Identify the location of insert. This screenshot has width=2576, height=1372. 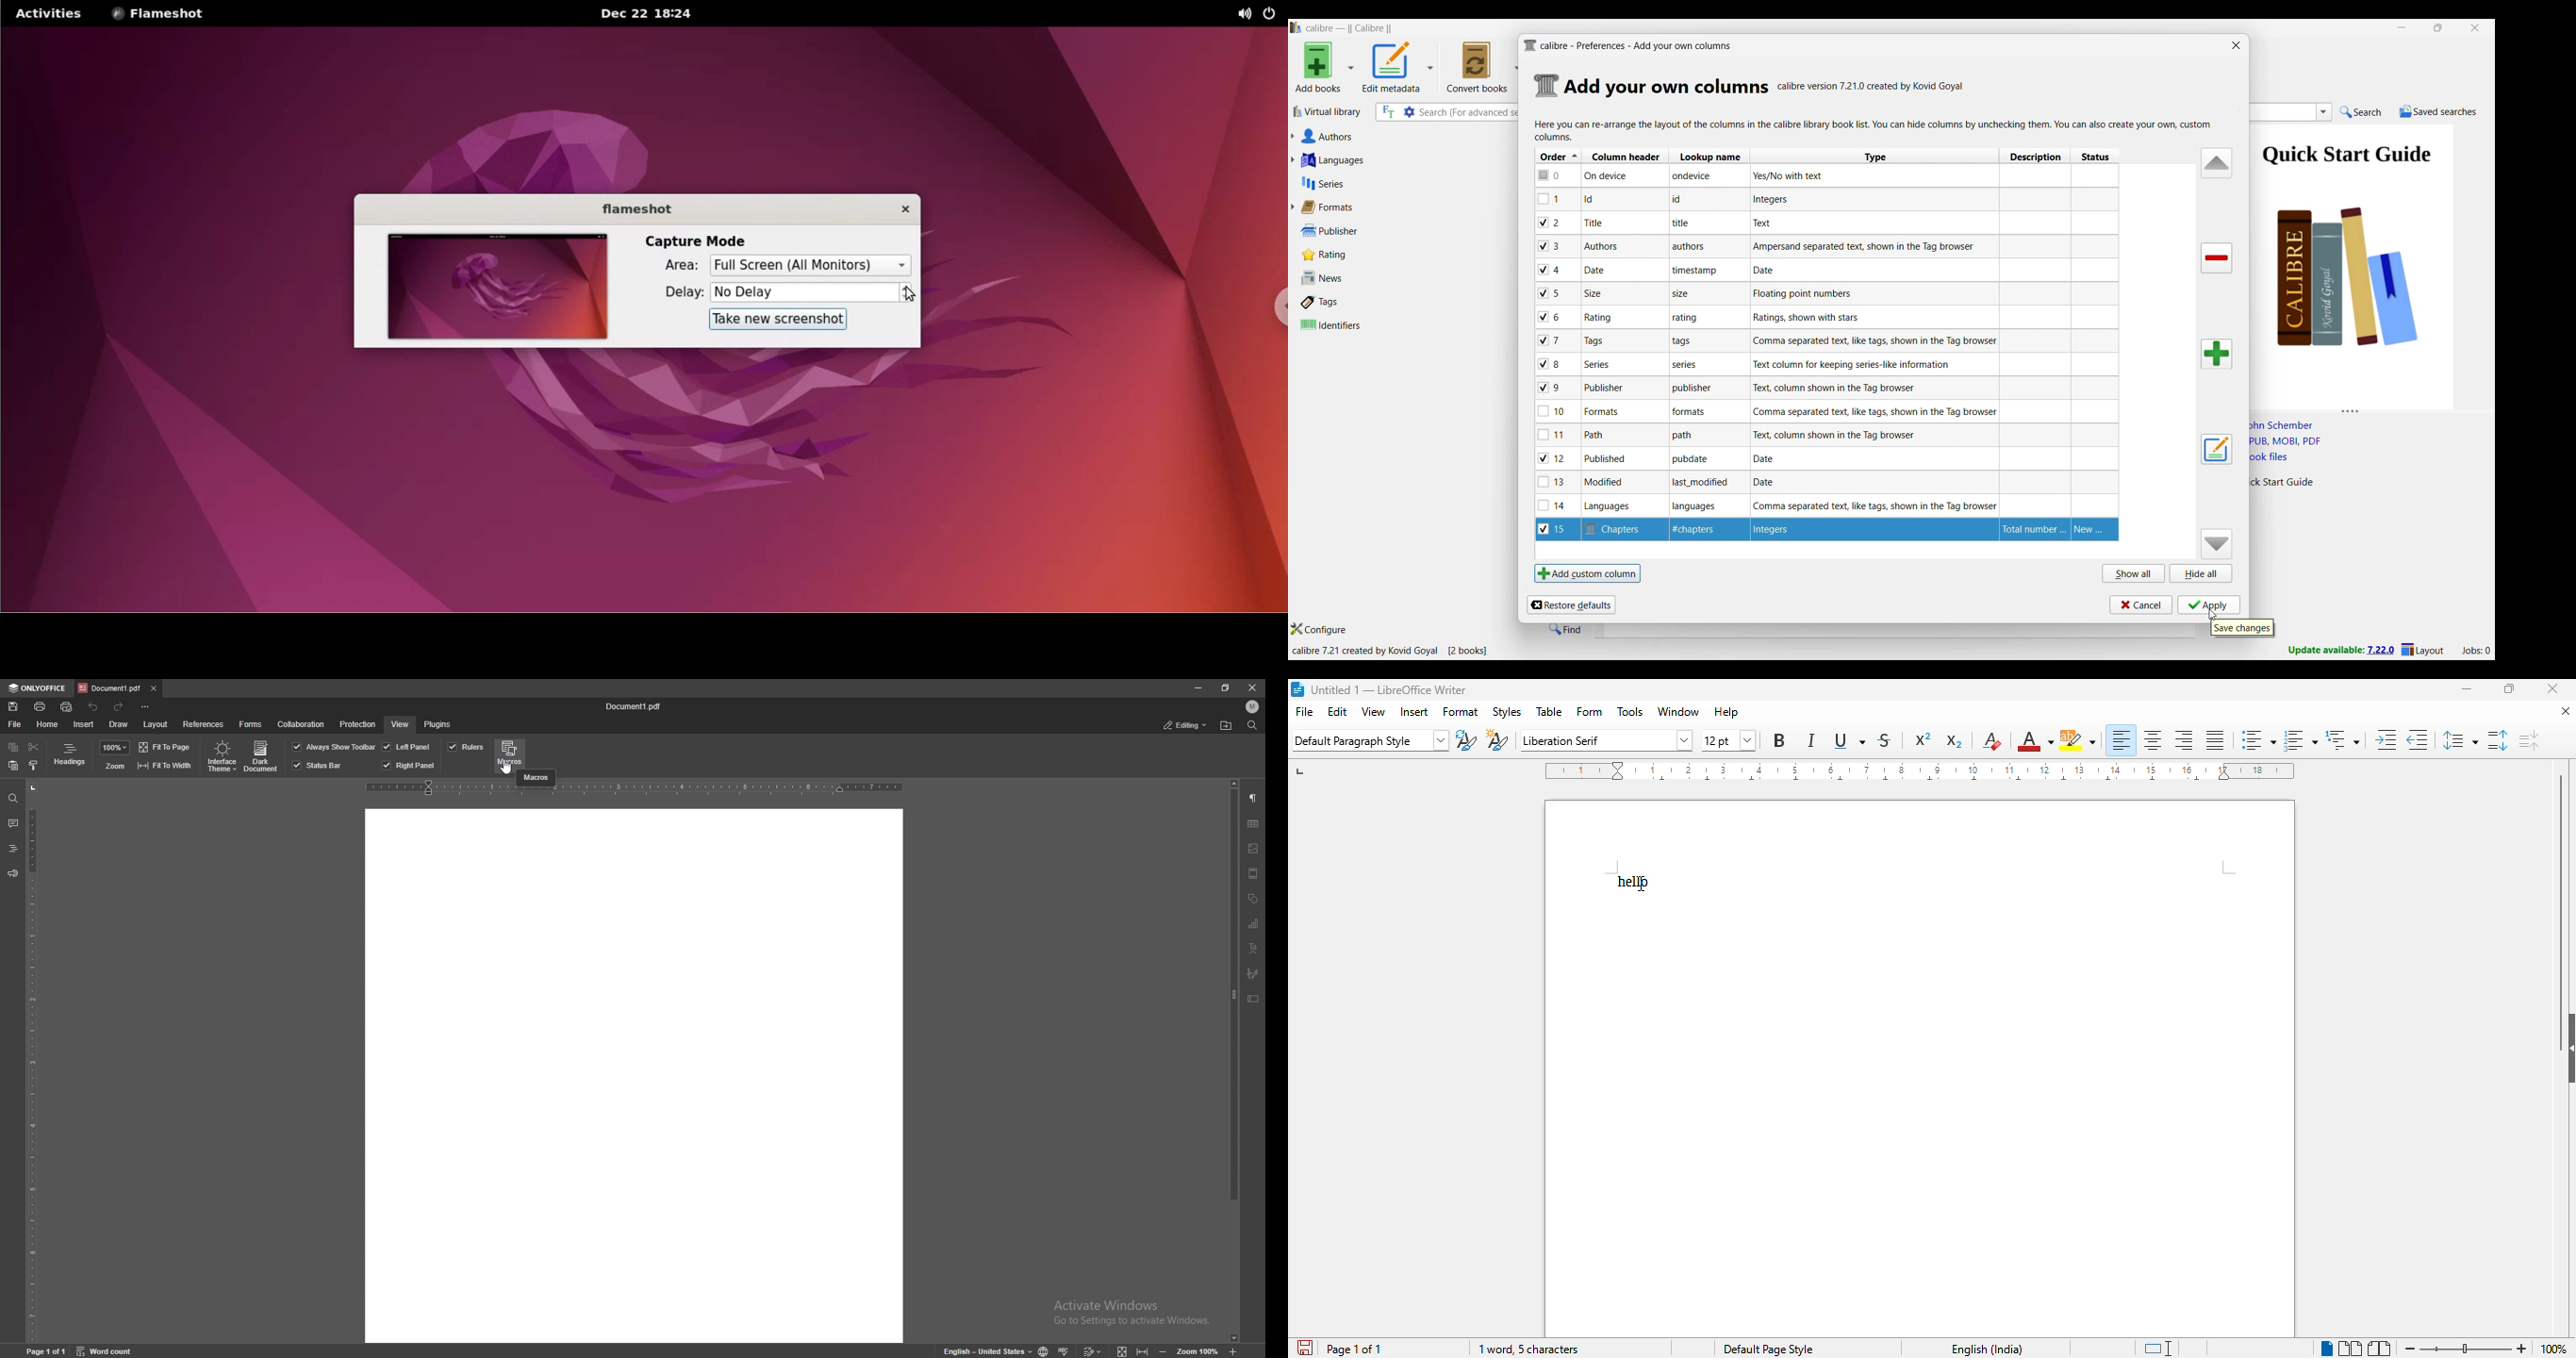
(1414, 712).